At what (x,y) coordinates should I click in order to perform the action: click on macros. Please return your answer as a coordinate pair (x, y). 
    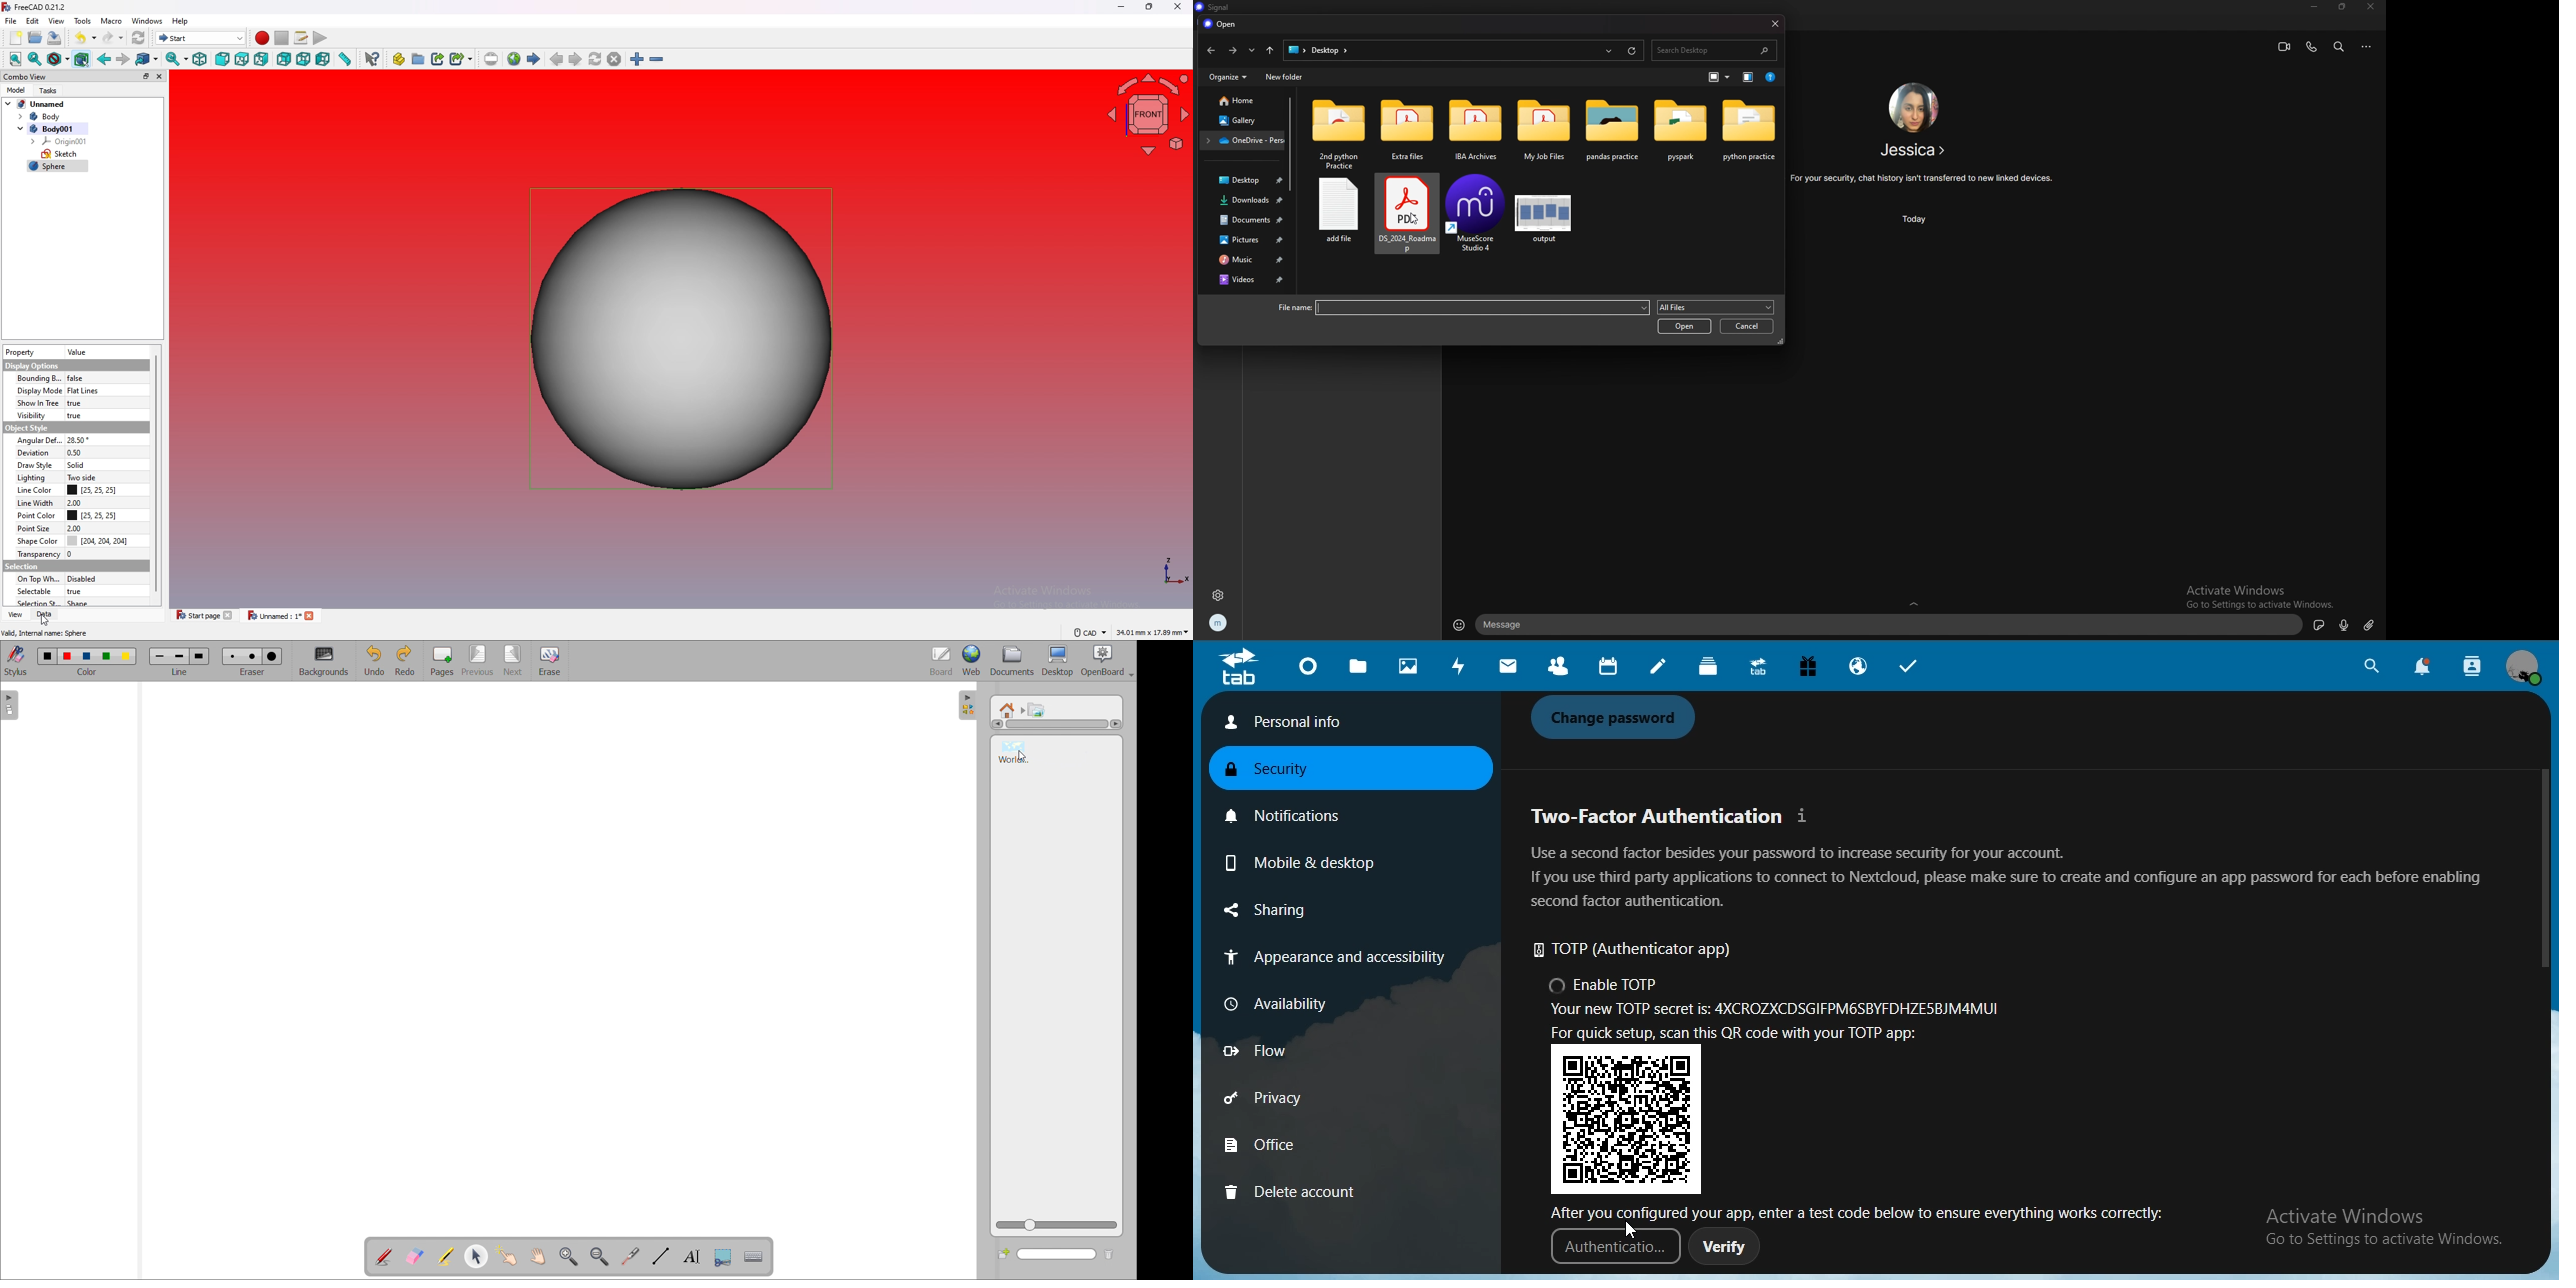
    Looking at the image, I should click on (301, 38).